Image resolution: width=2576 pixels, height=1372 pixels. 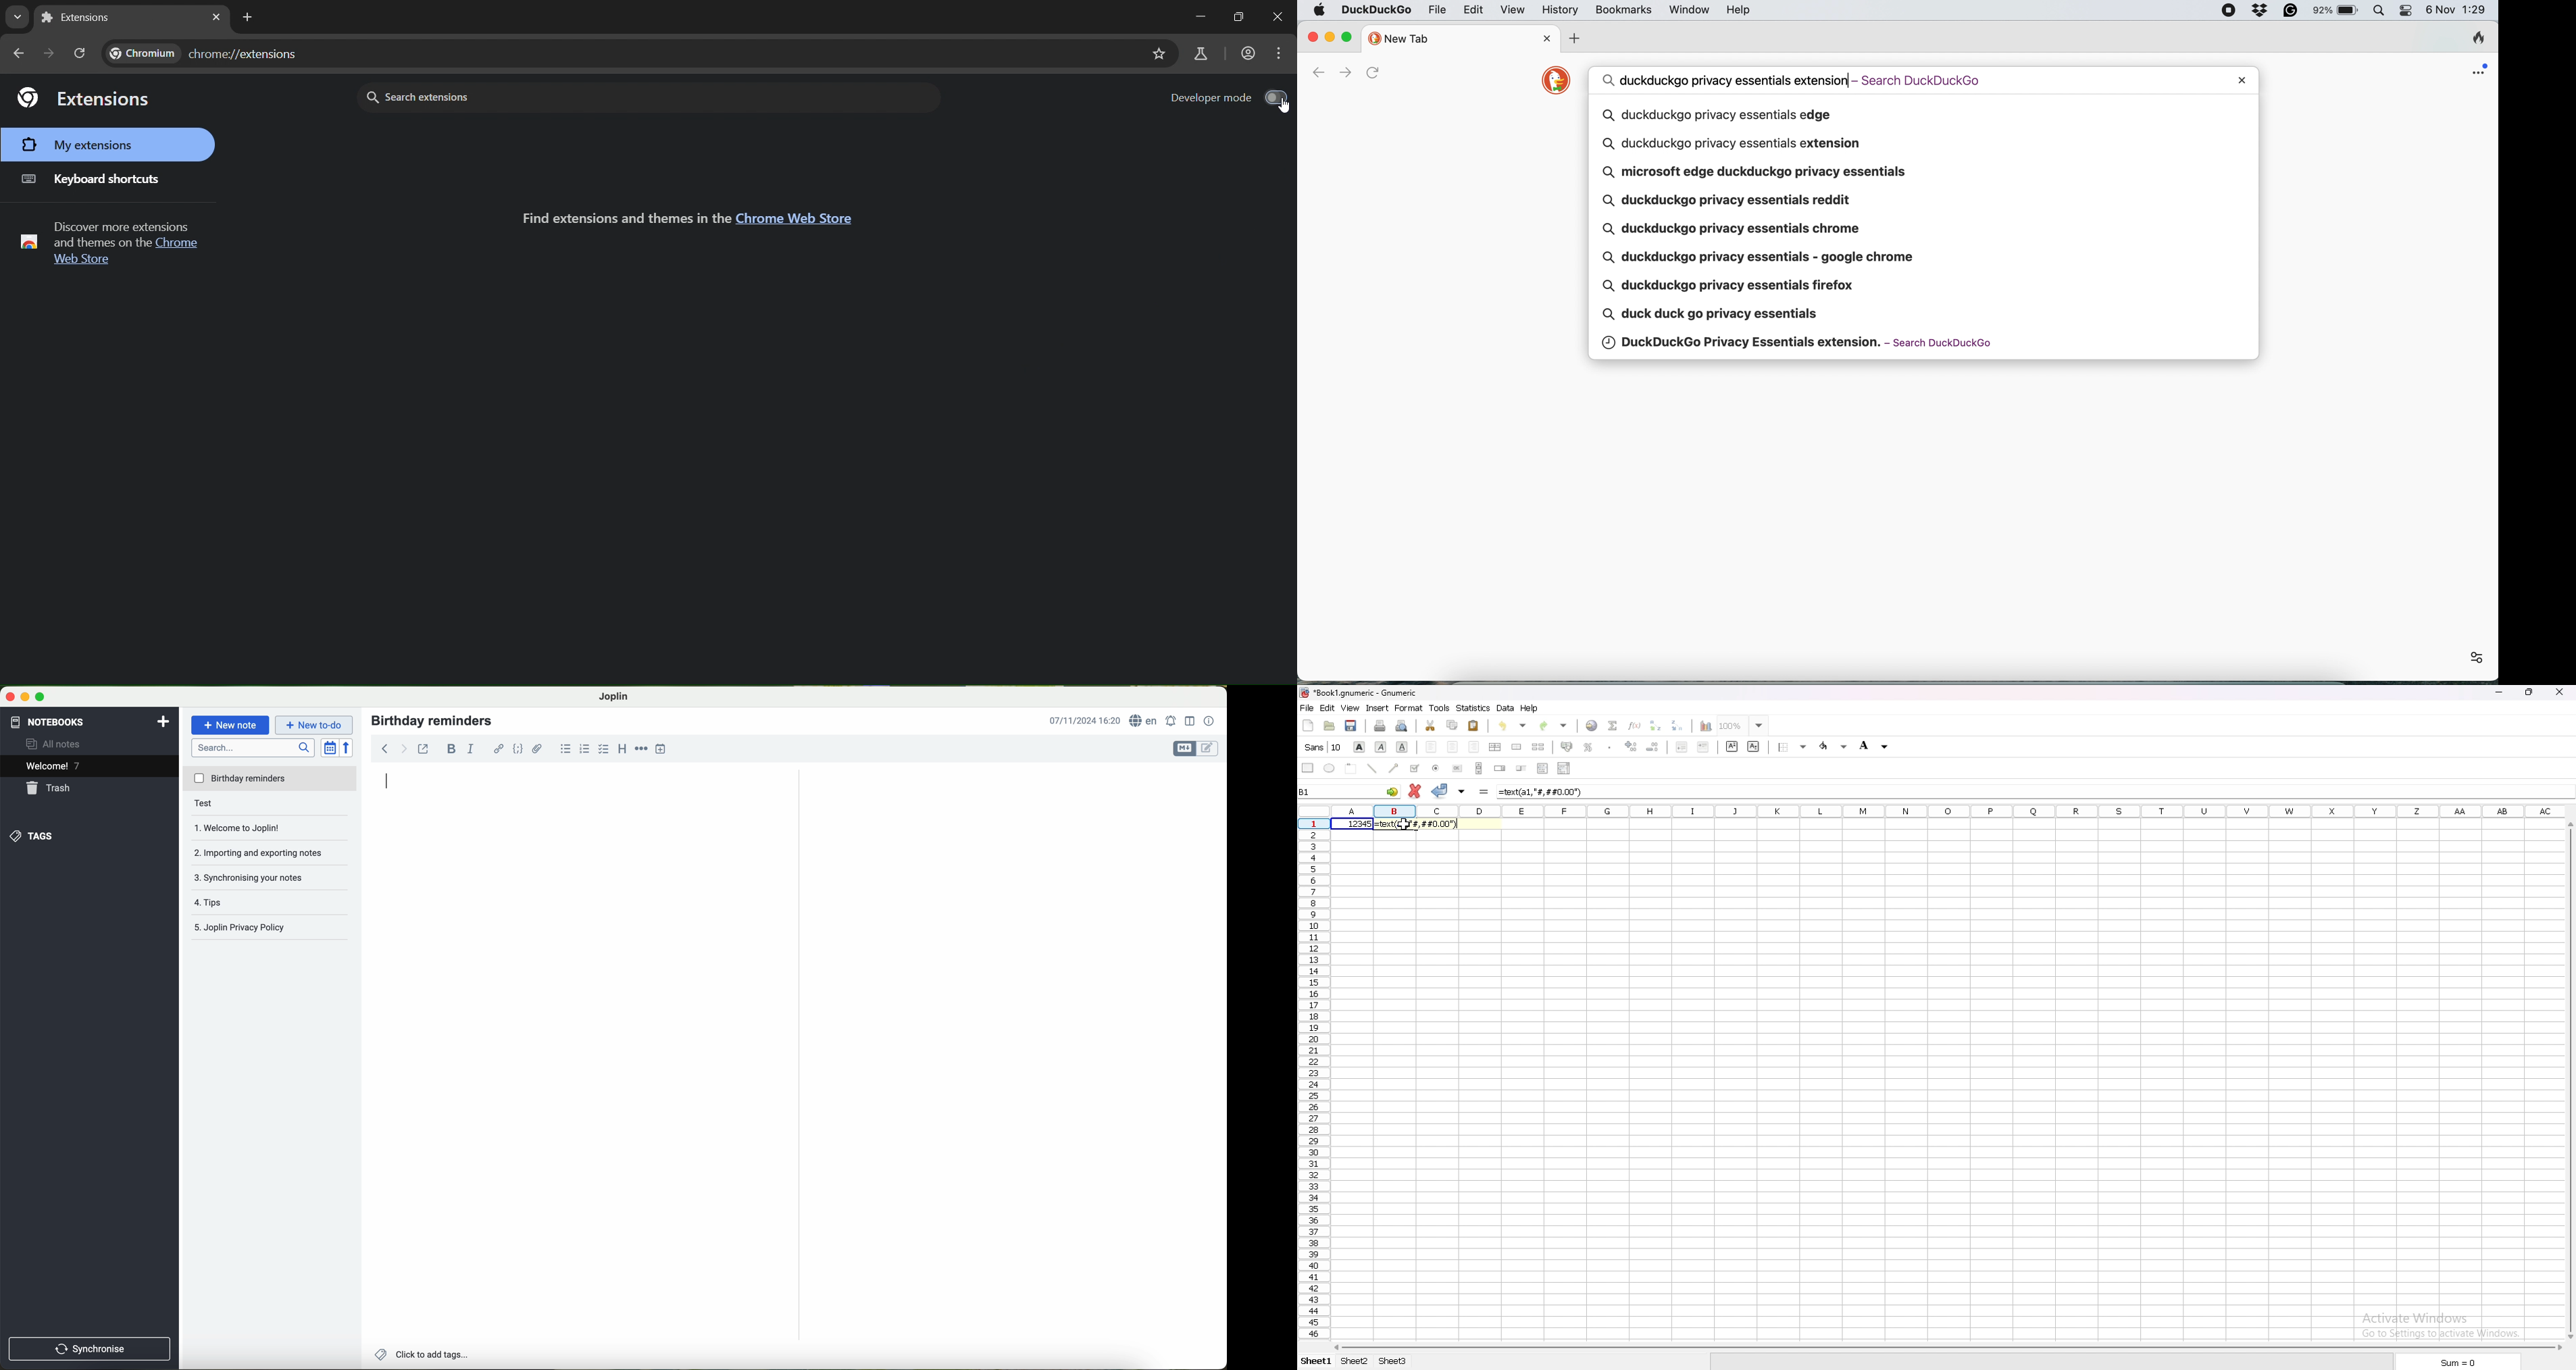 What do you see at coordinates (1308, 768) in the screenshot?
I see `rectangle` at bounding box center [1308, 768].